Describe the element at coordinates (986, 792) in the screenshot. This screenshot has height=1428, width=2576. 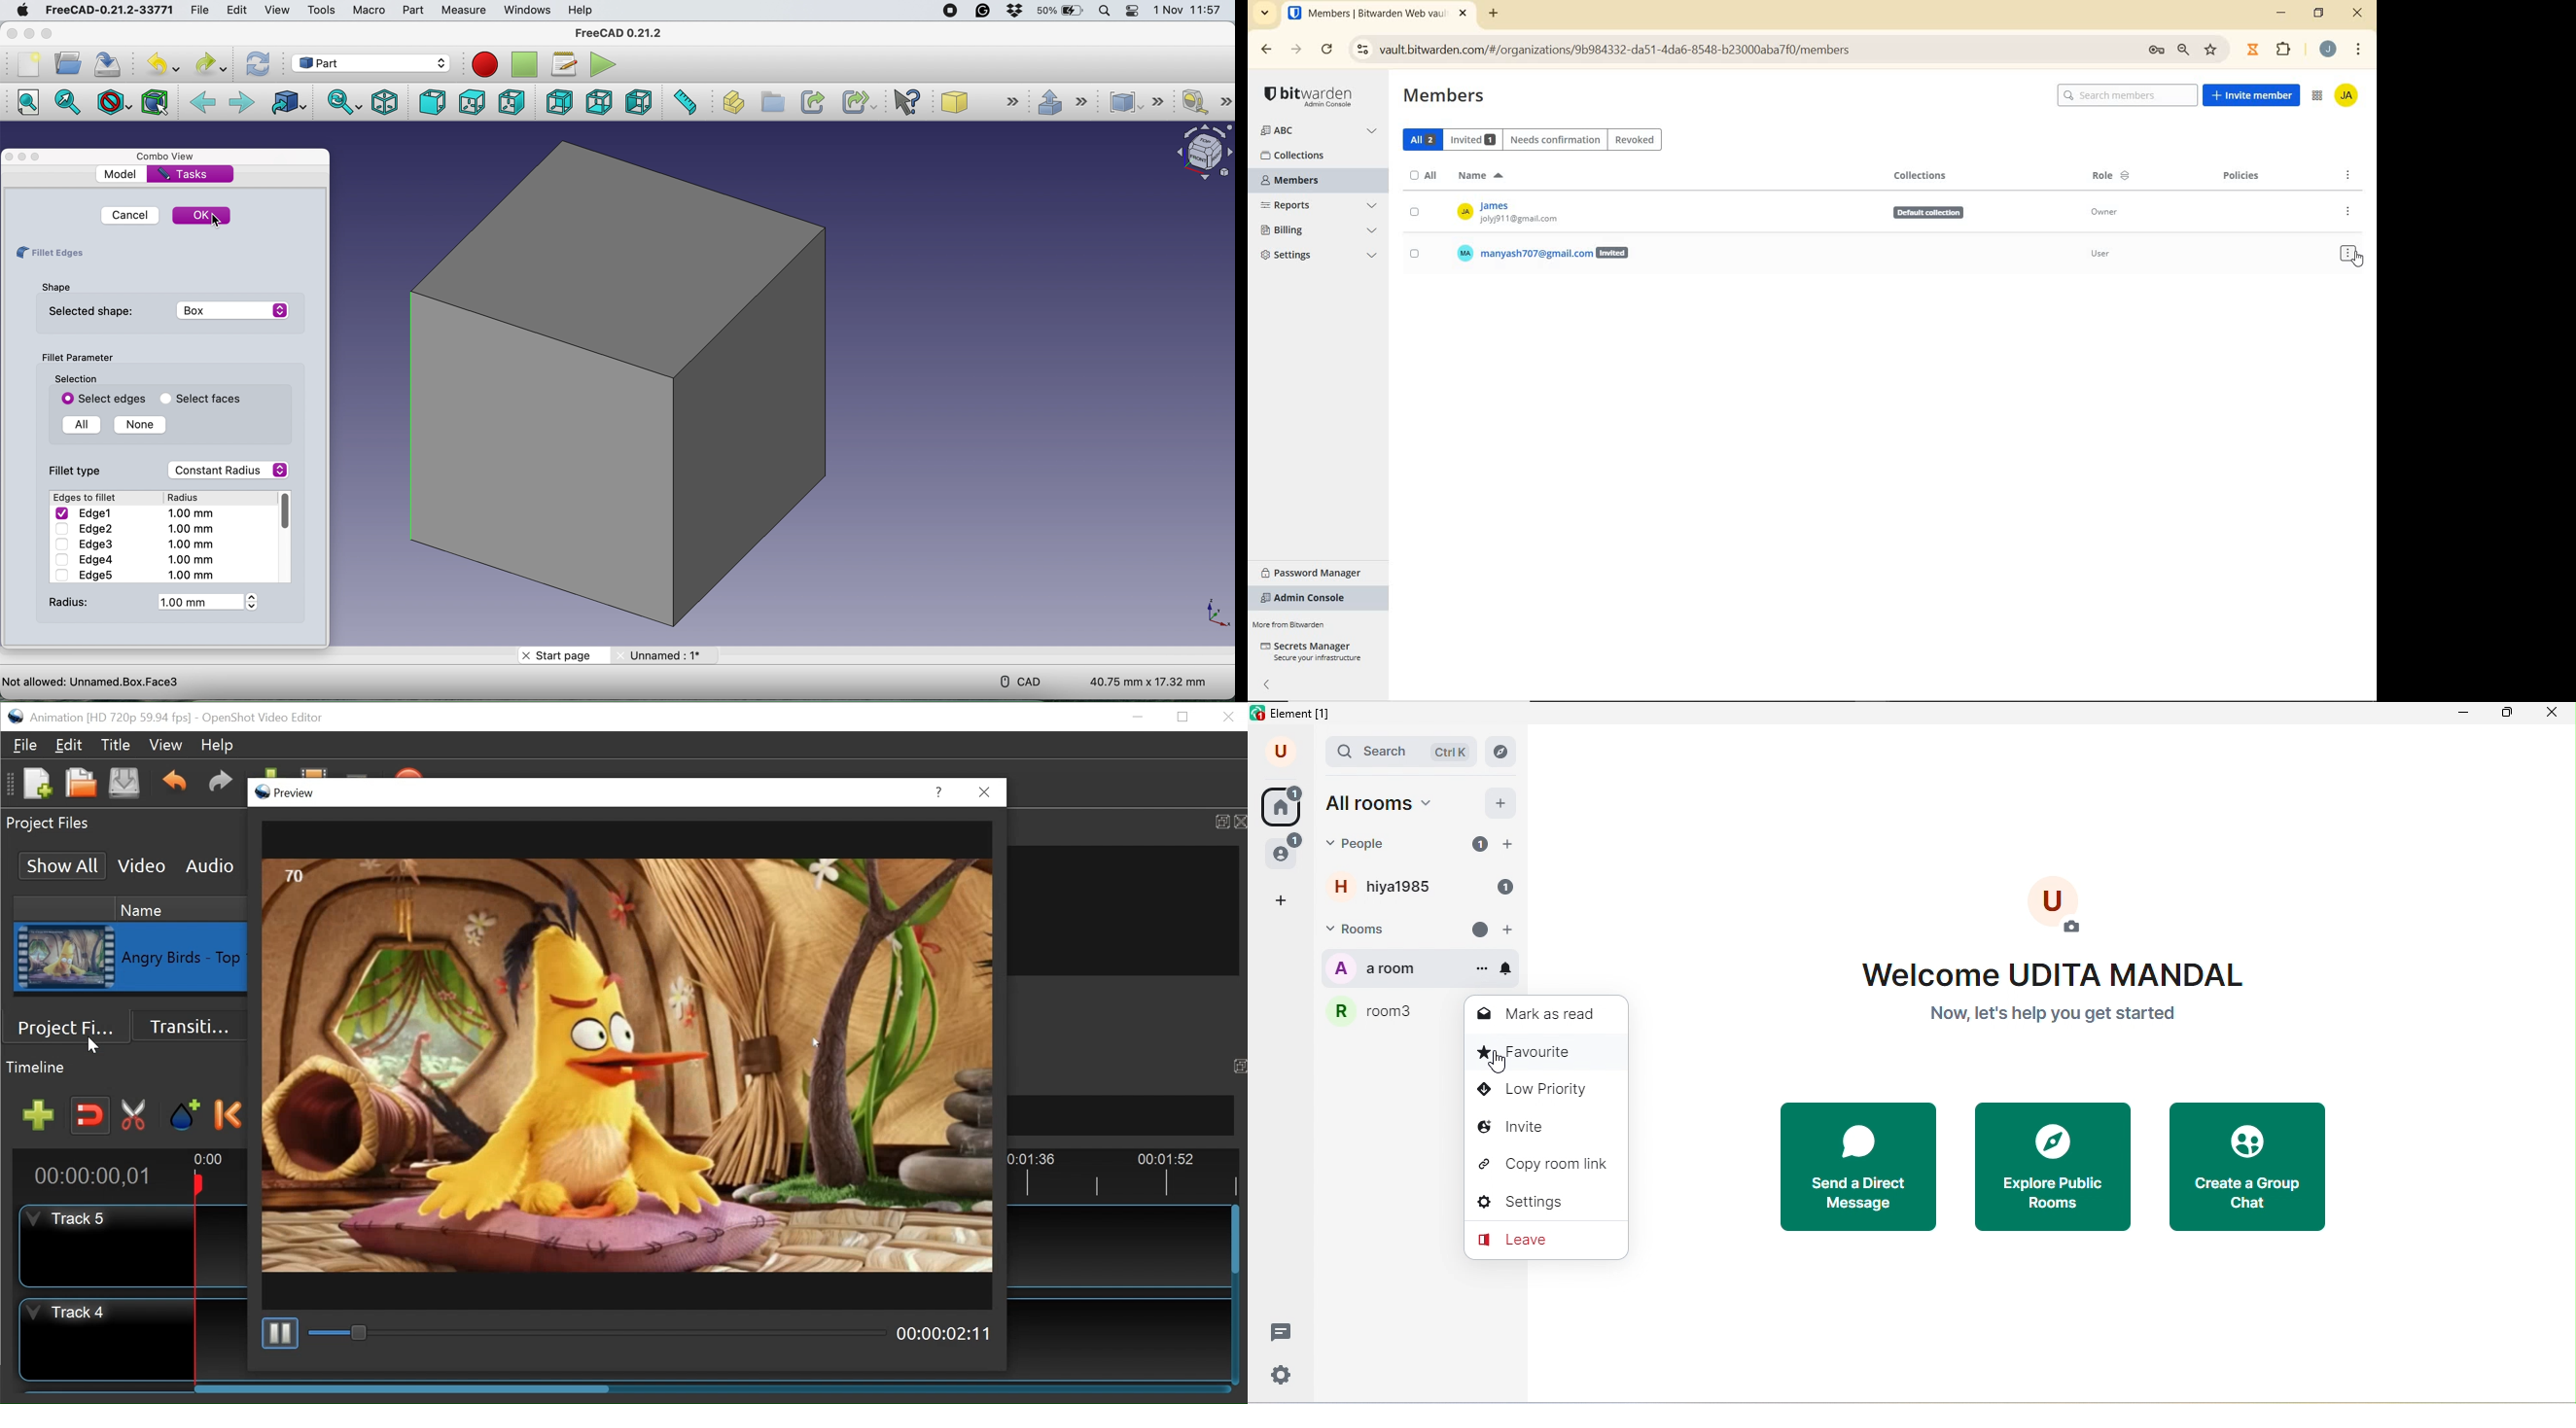
I see `Close` at that location.